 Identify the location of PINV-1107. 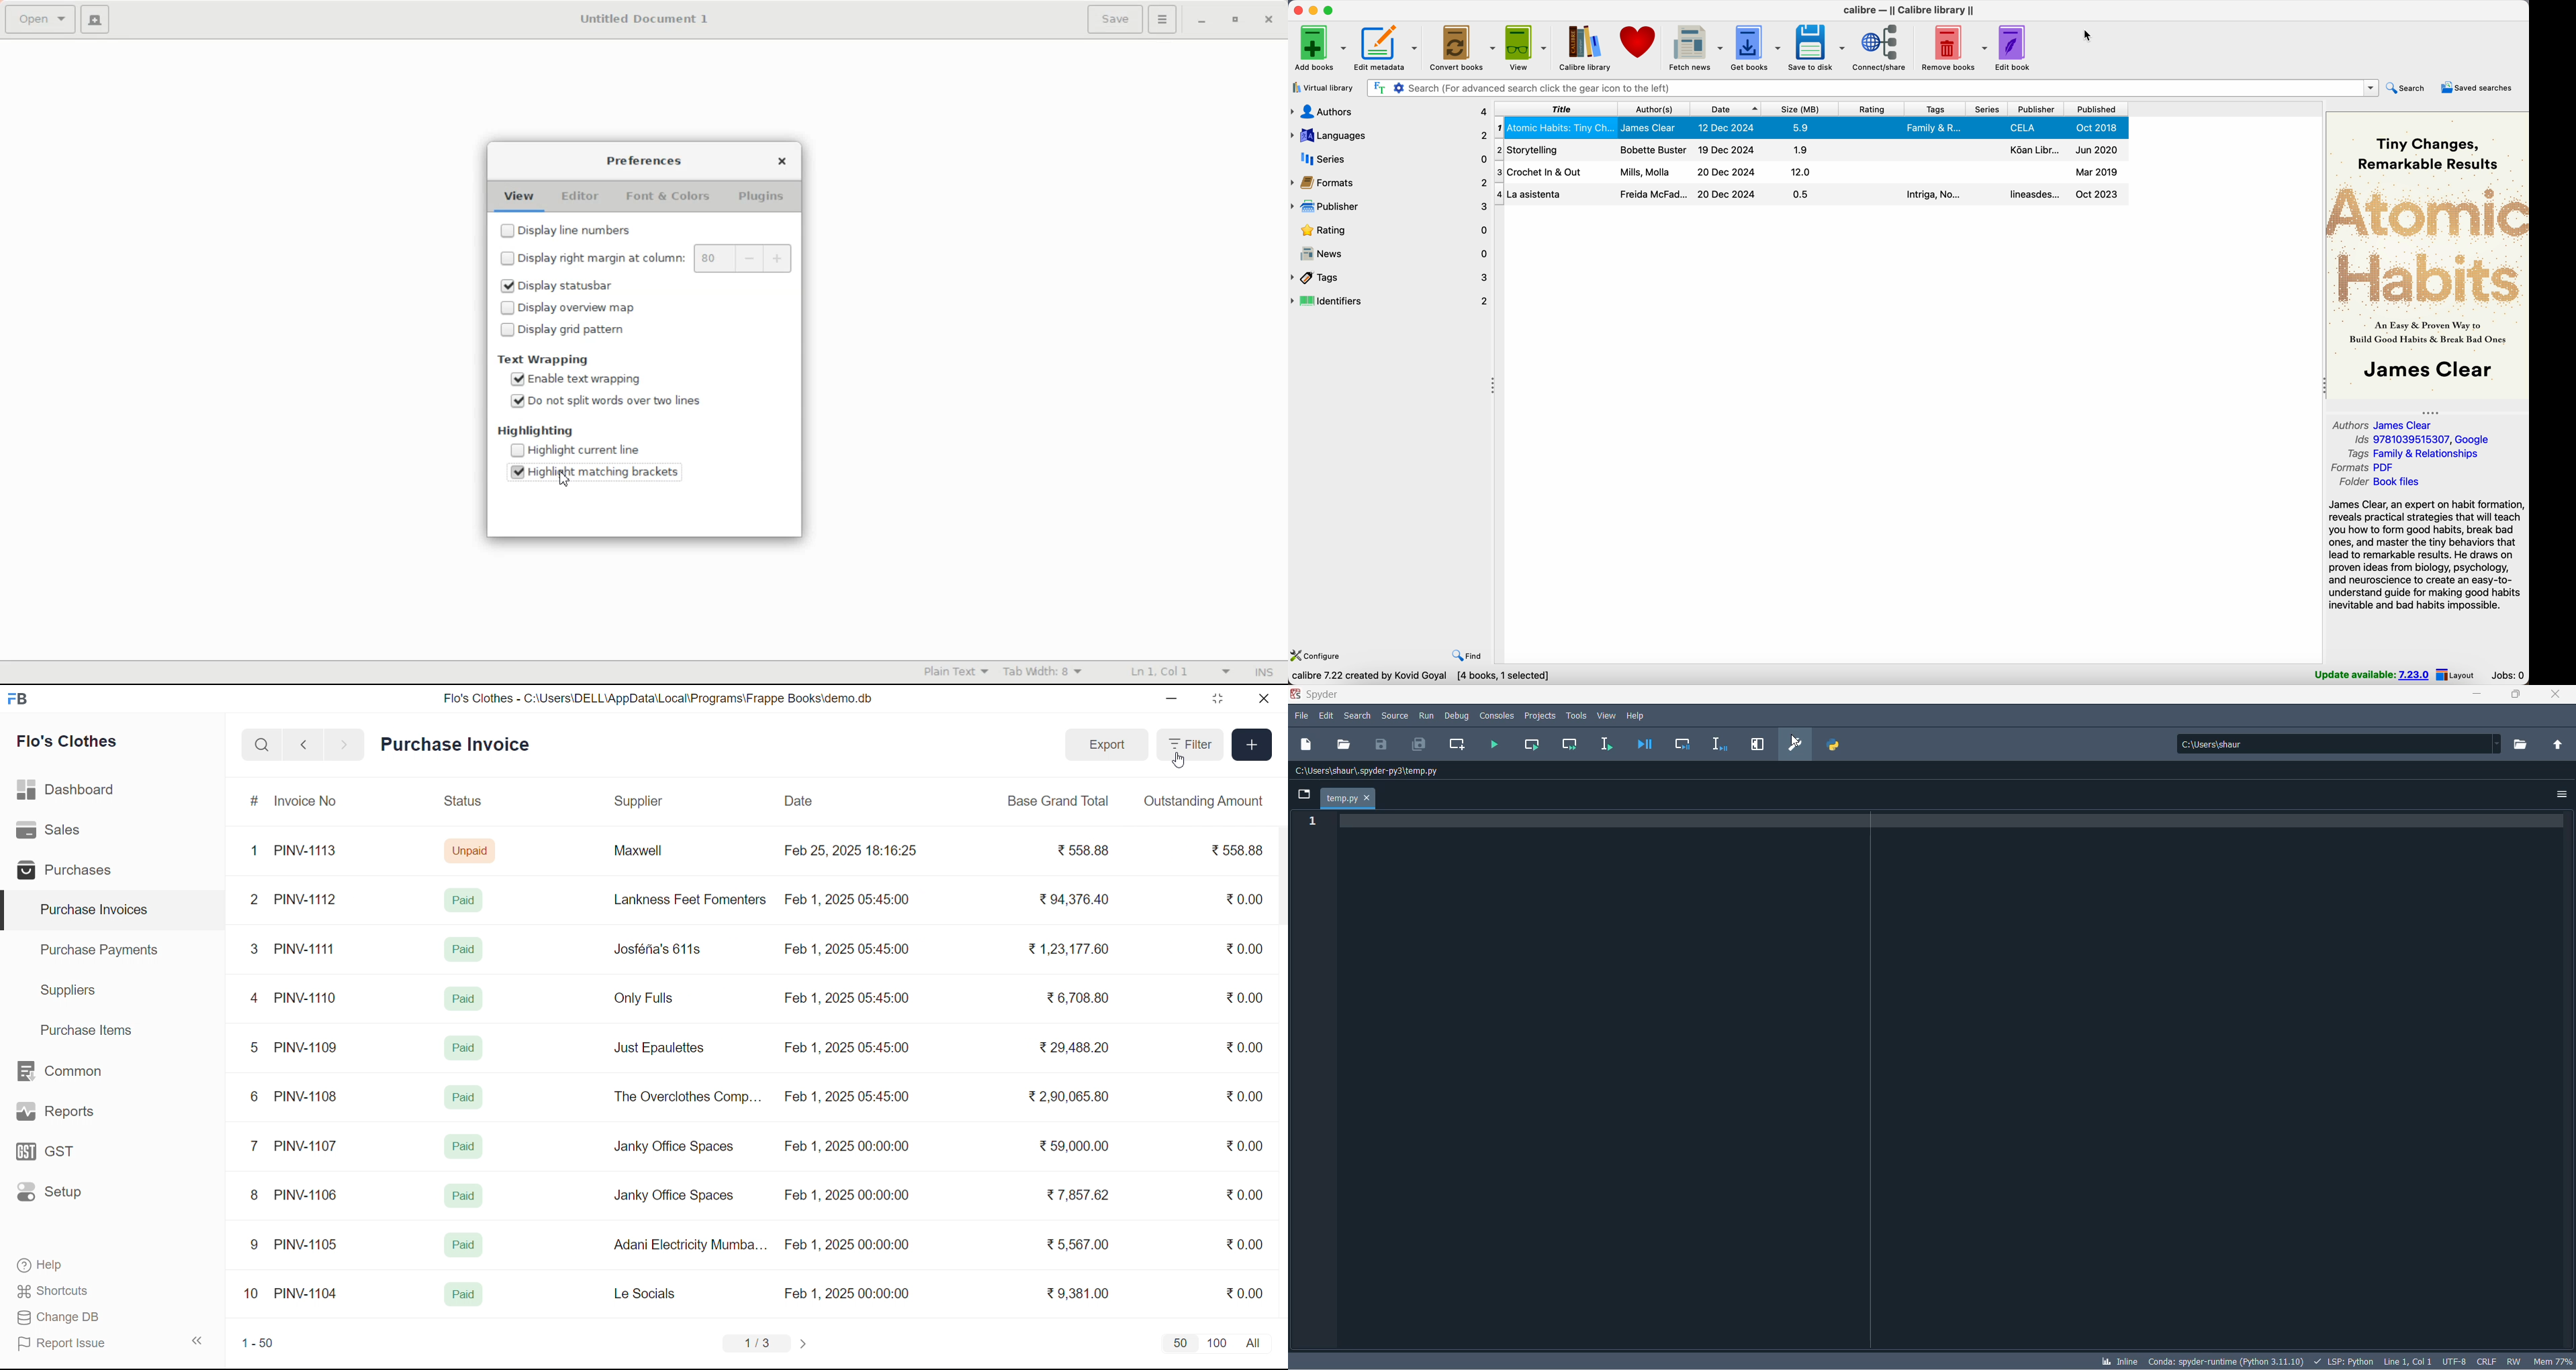
(309, 1147).